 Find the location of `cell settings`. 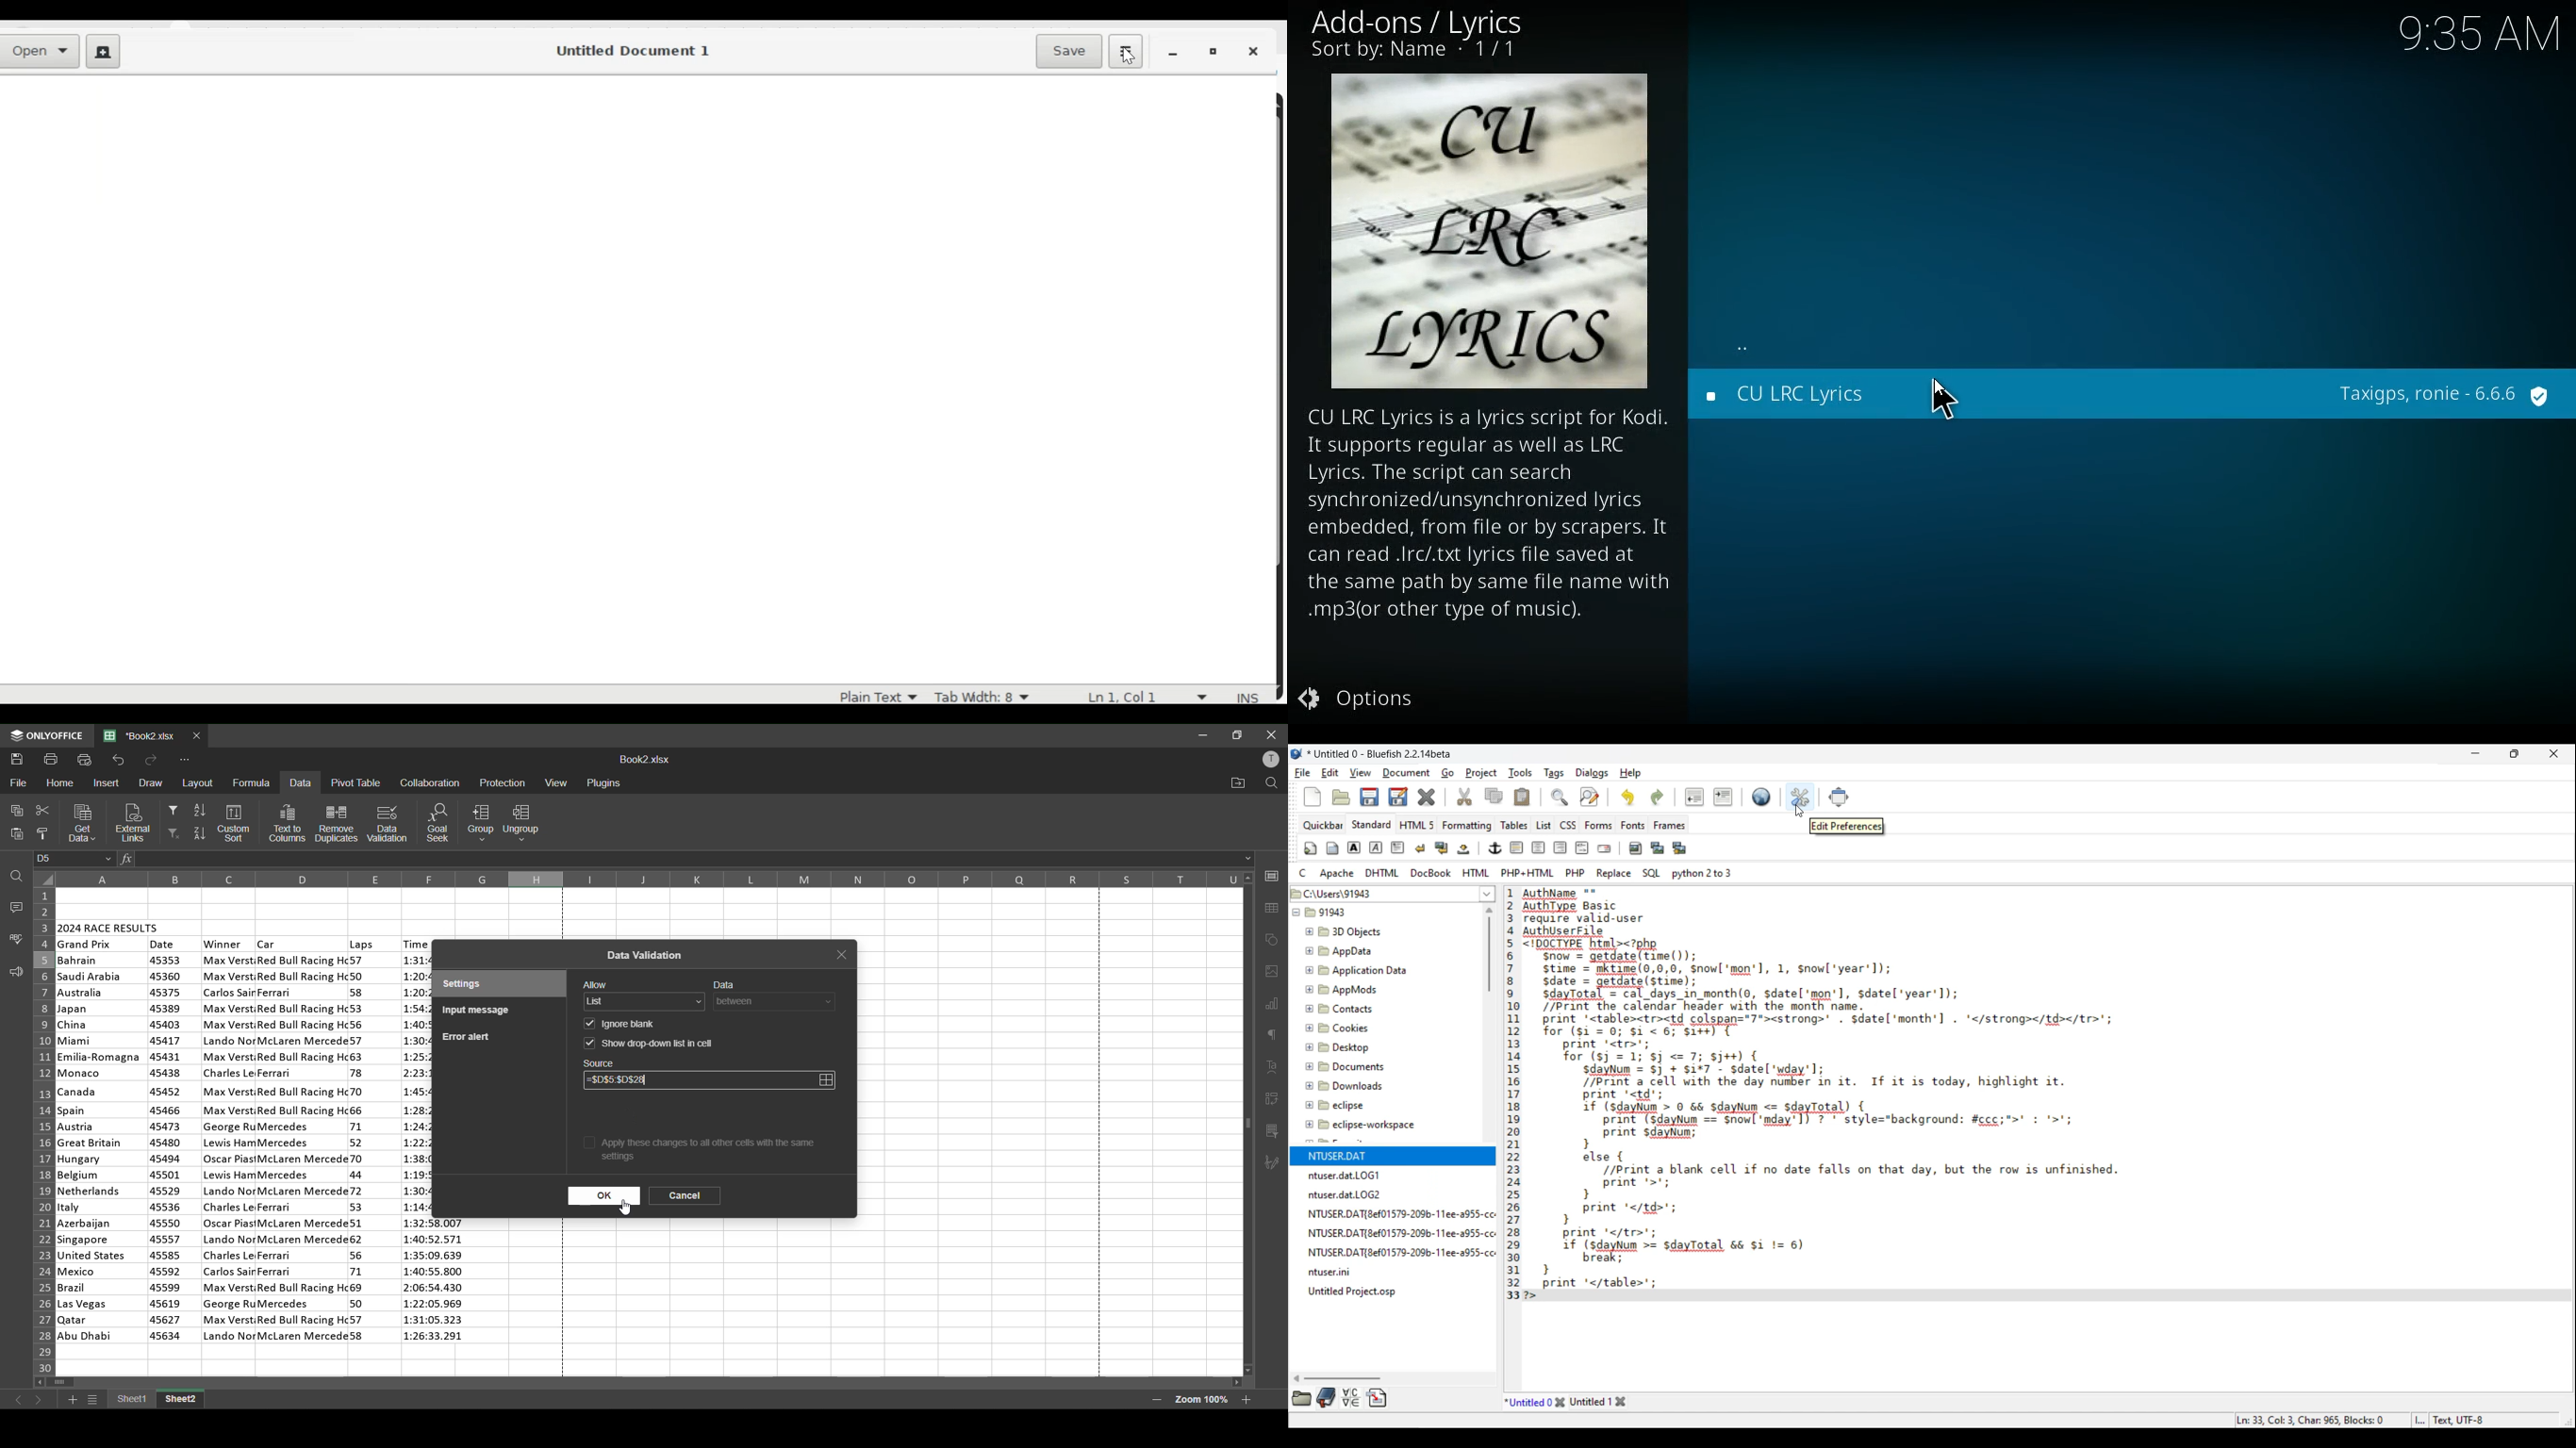

cell settings is located at coordinates (1271, 876).